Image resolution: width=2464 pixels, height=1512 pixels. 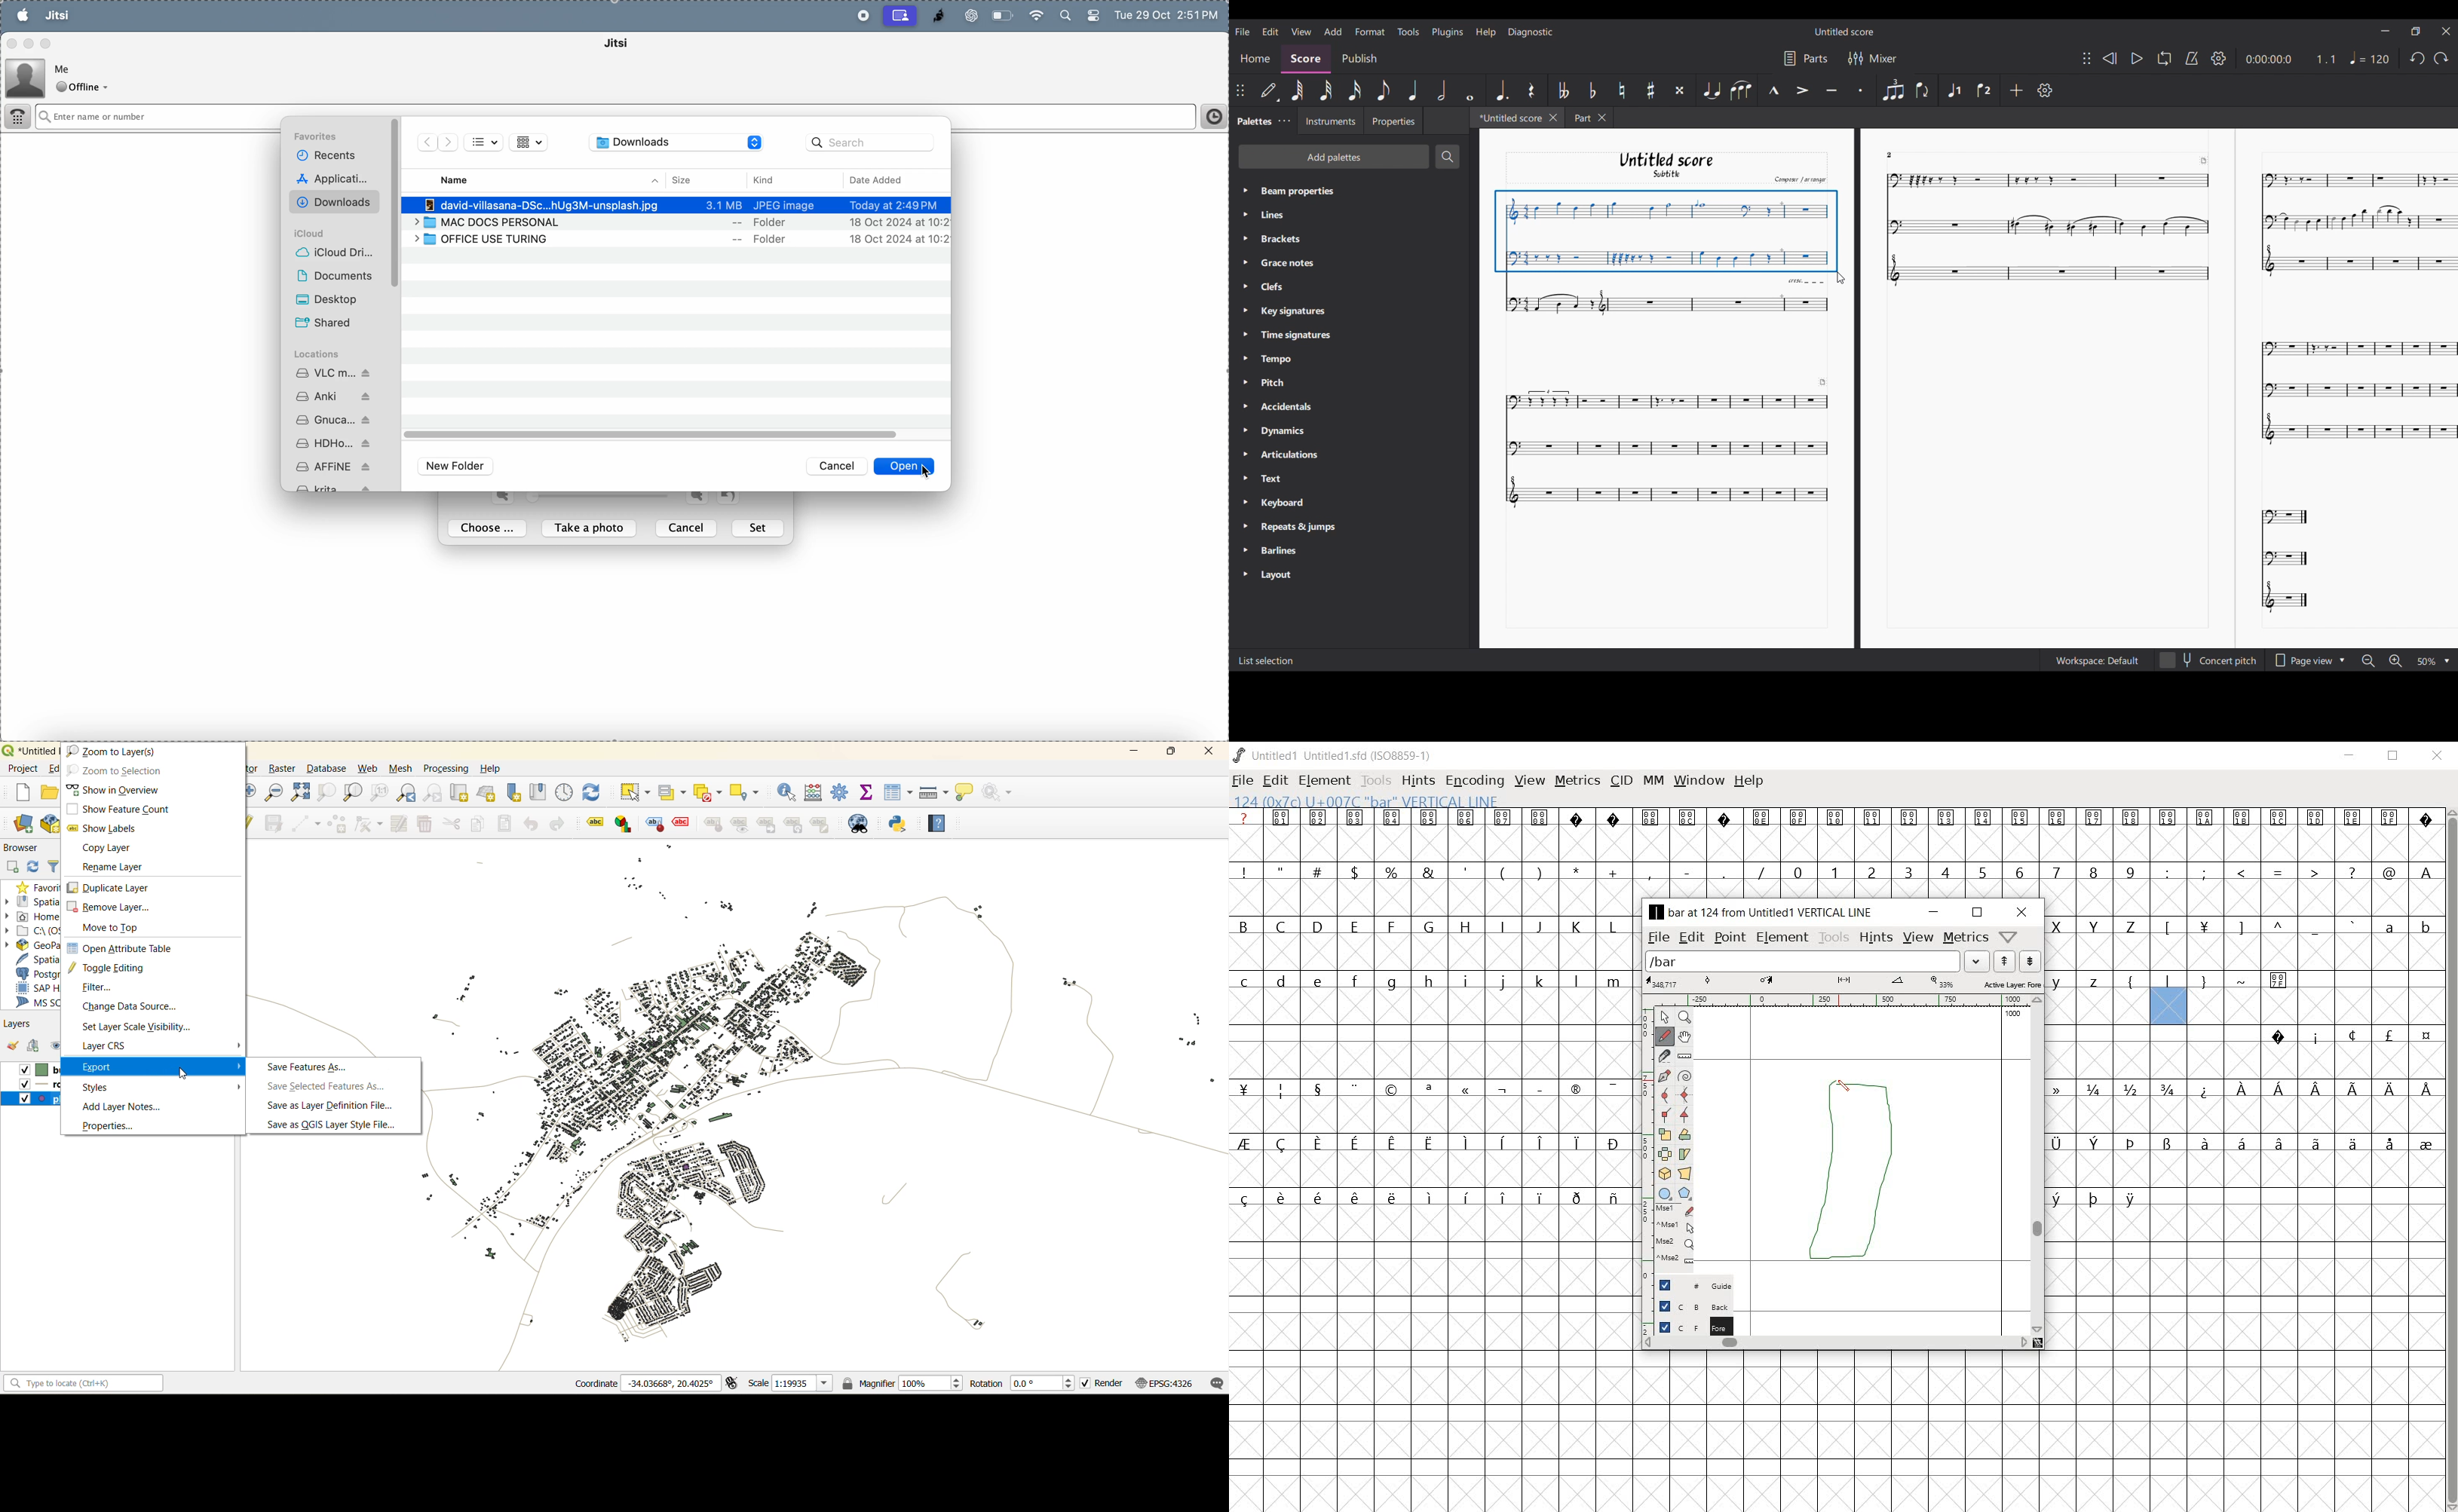 What do you see at coordinates (1244, 239) in the screenshot?
I see `Highlighted by cursor` at bounding box center [1244, 239].